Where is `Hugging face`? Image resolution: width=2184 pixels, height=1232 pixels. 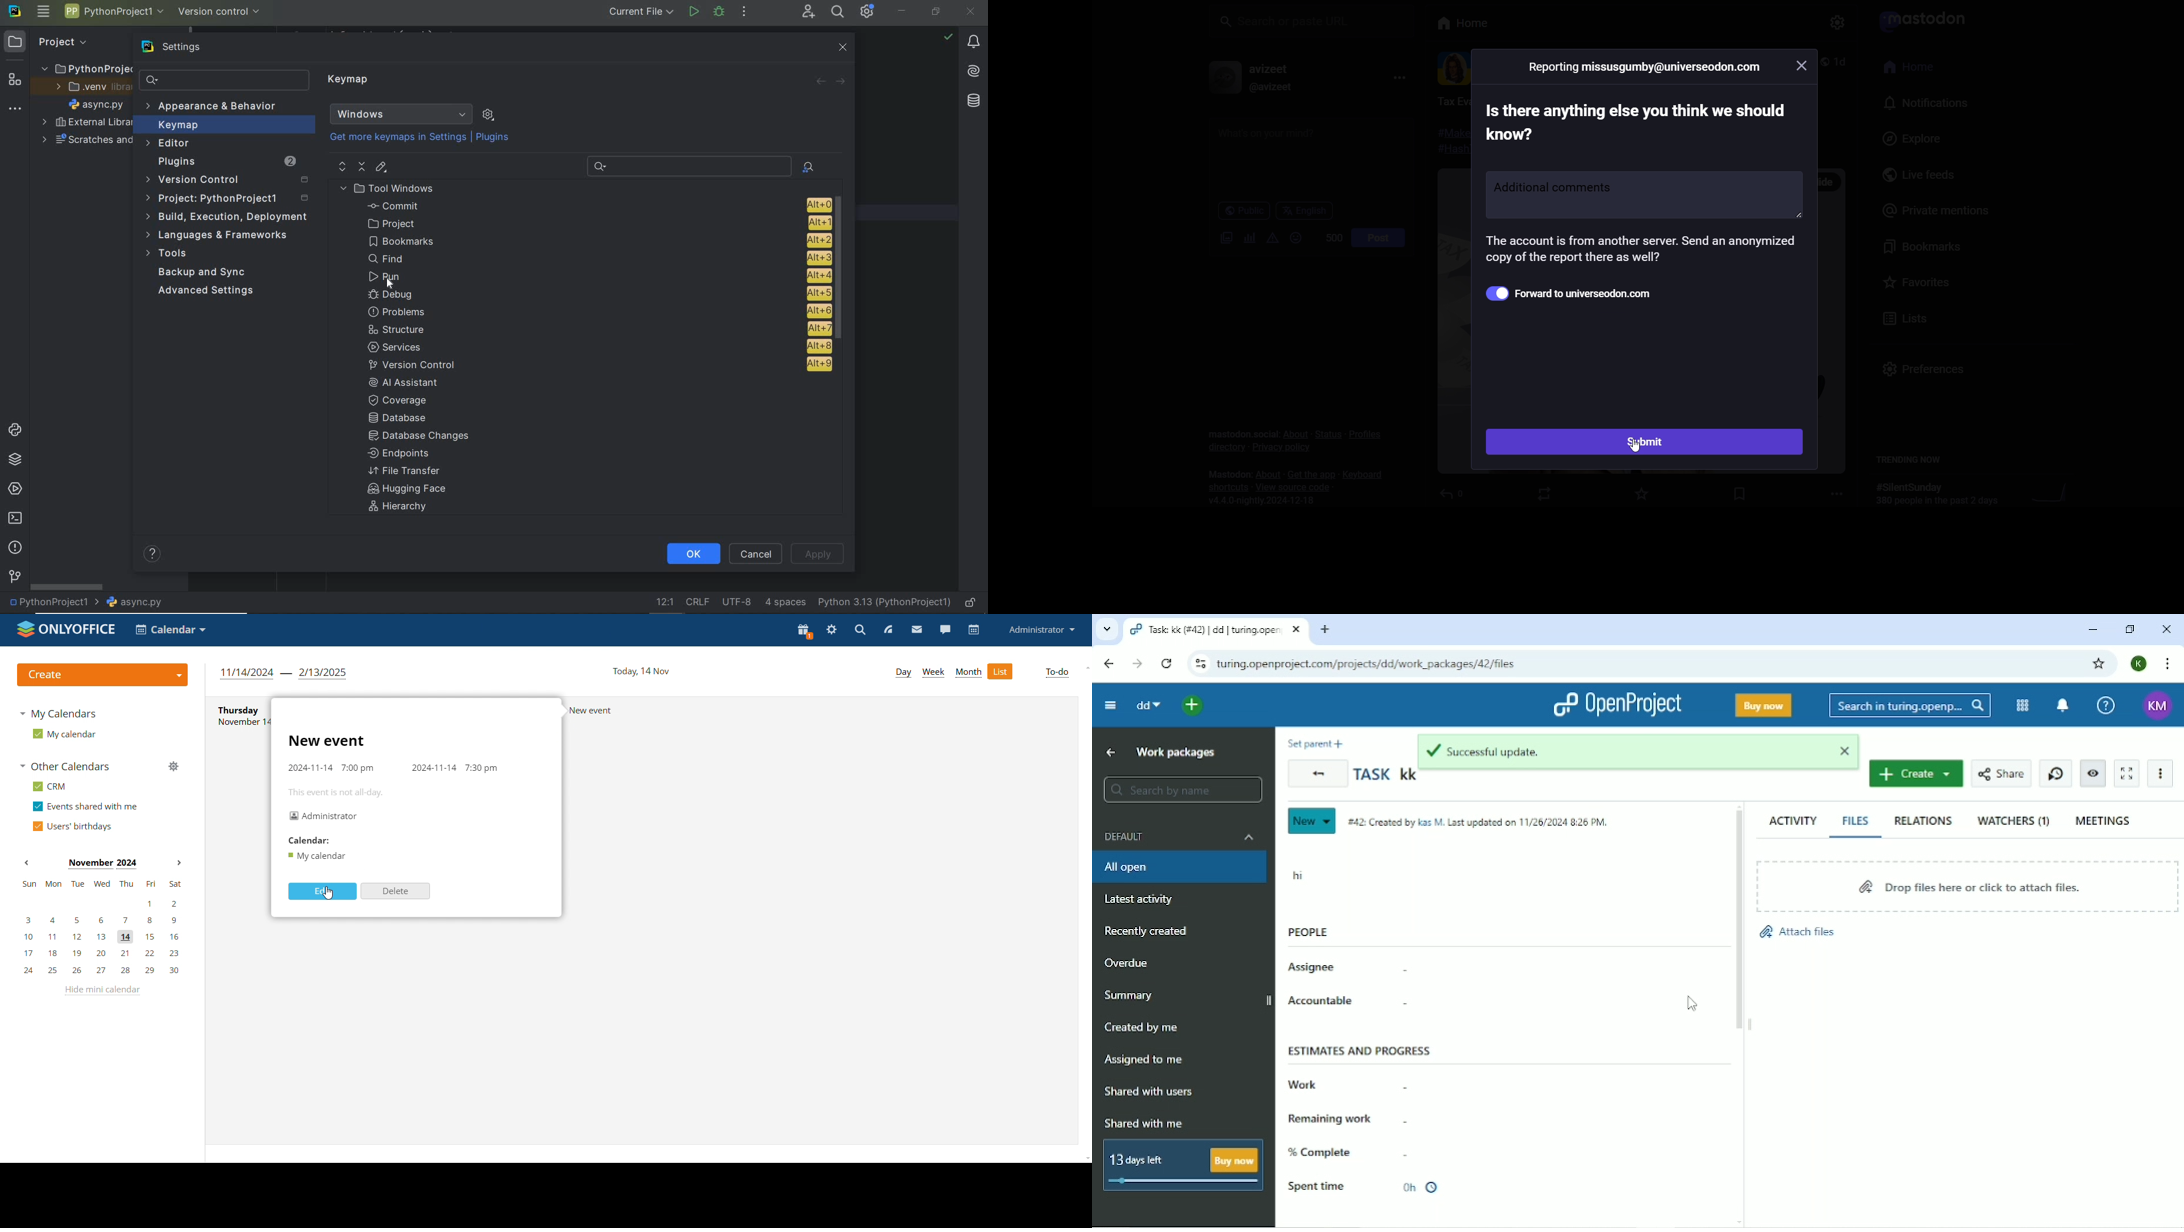 Hugging face is located at coordinates (403, 490).